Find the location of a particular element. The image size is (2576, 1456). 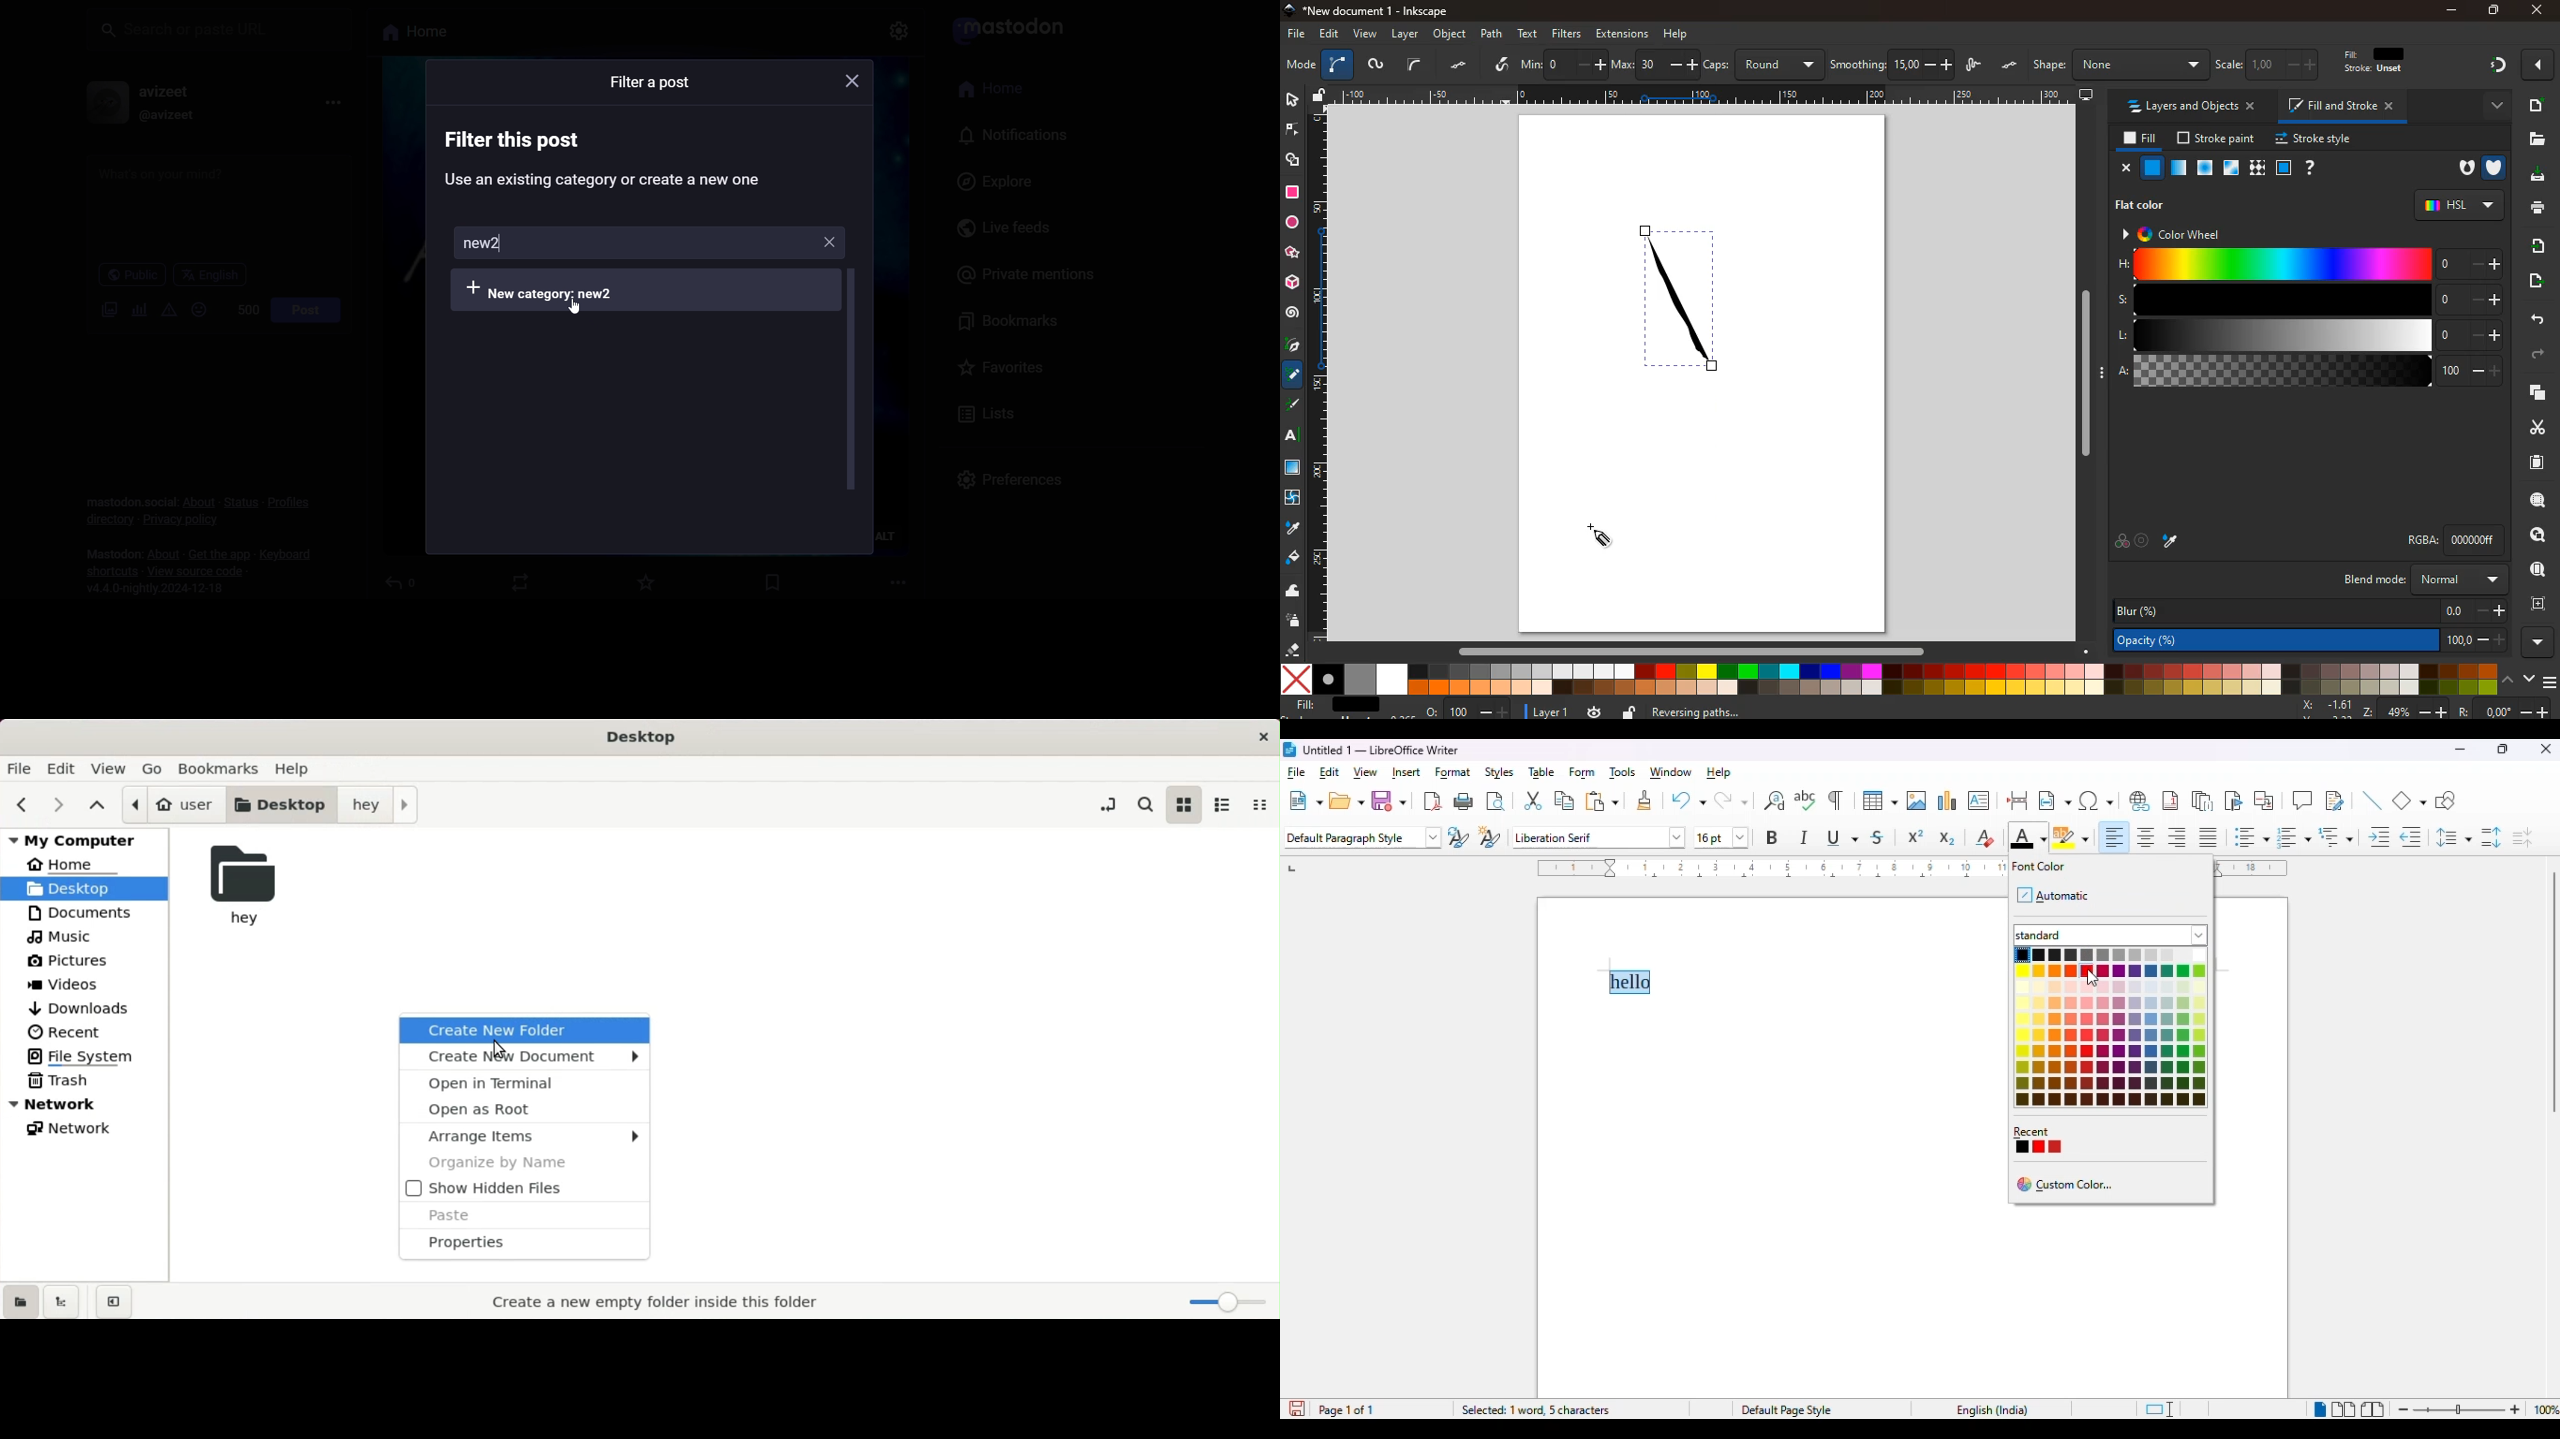

s is located at coordinates (2309, 300).